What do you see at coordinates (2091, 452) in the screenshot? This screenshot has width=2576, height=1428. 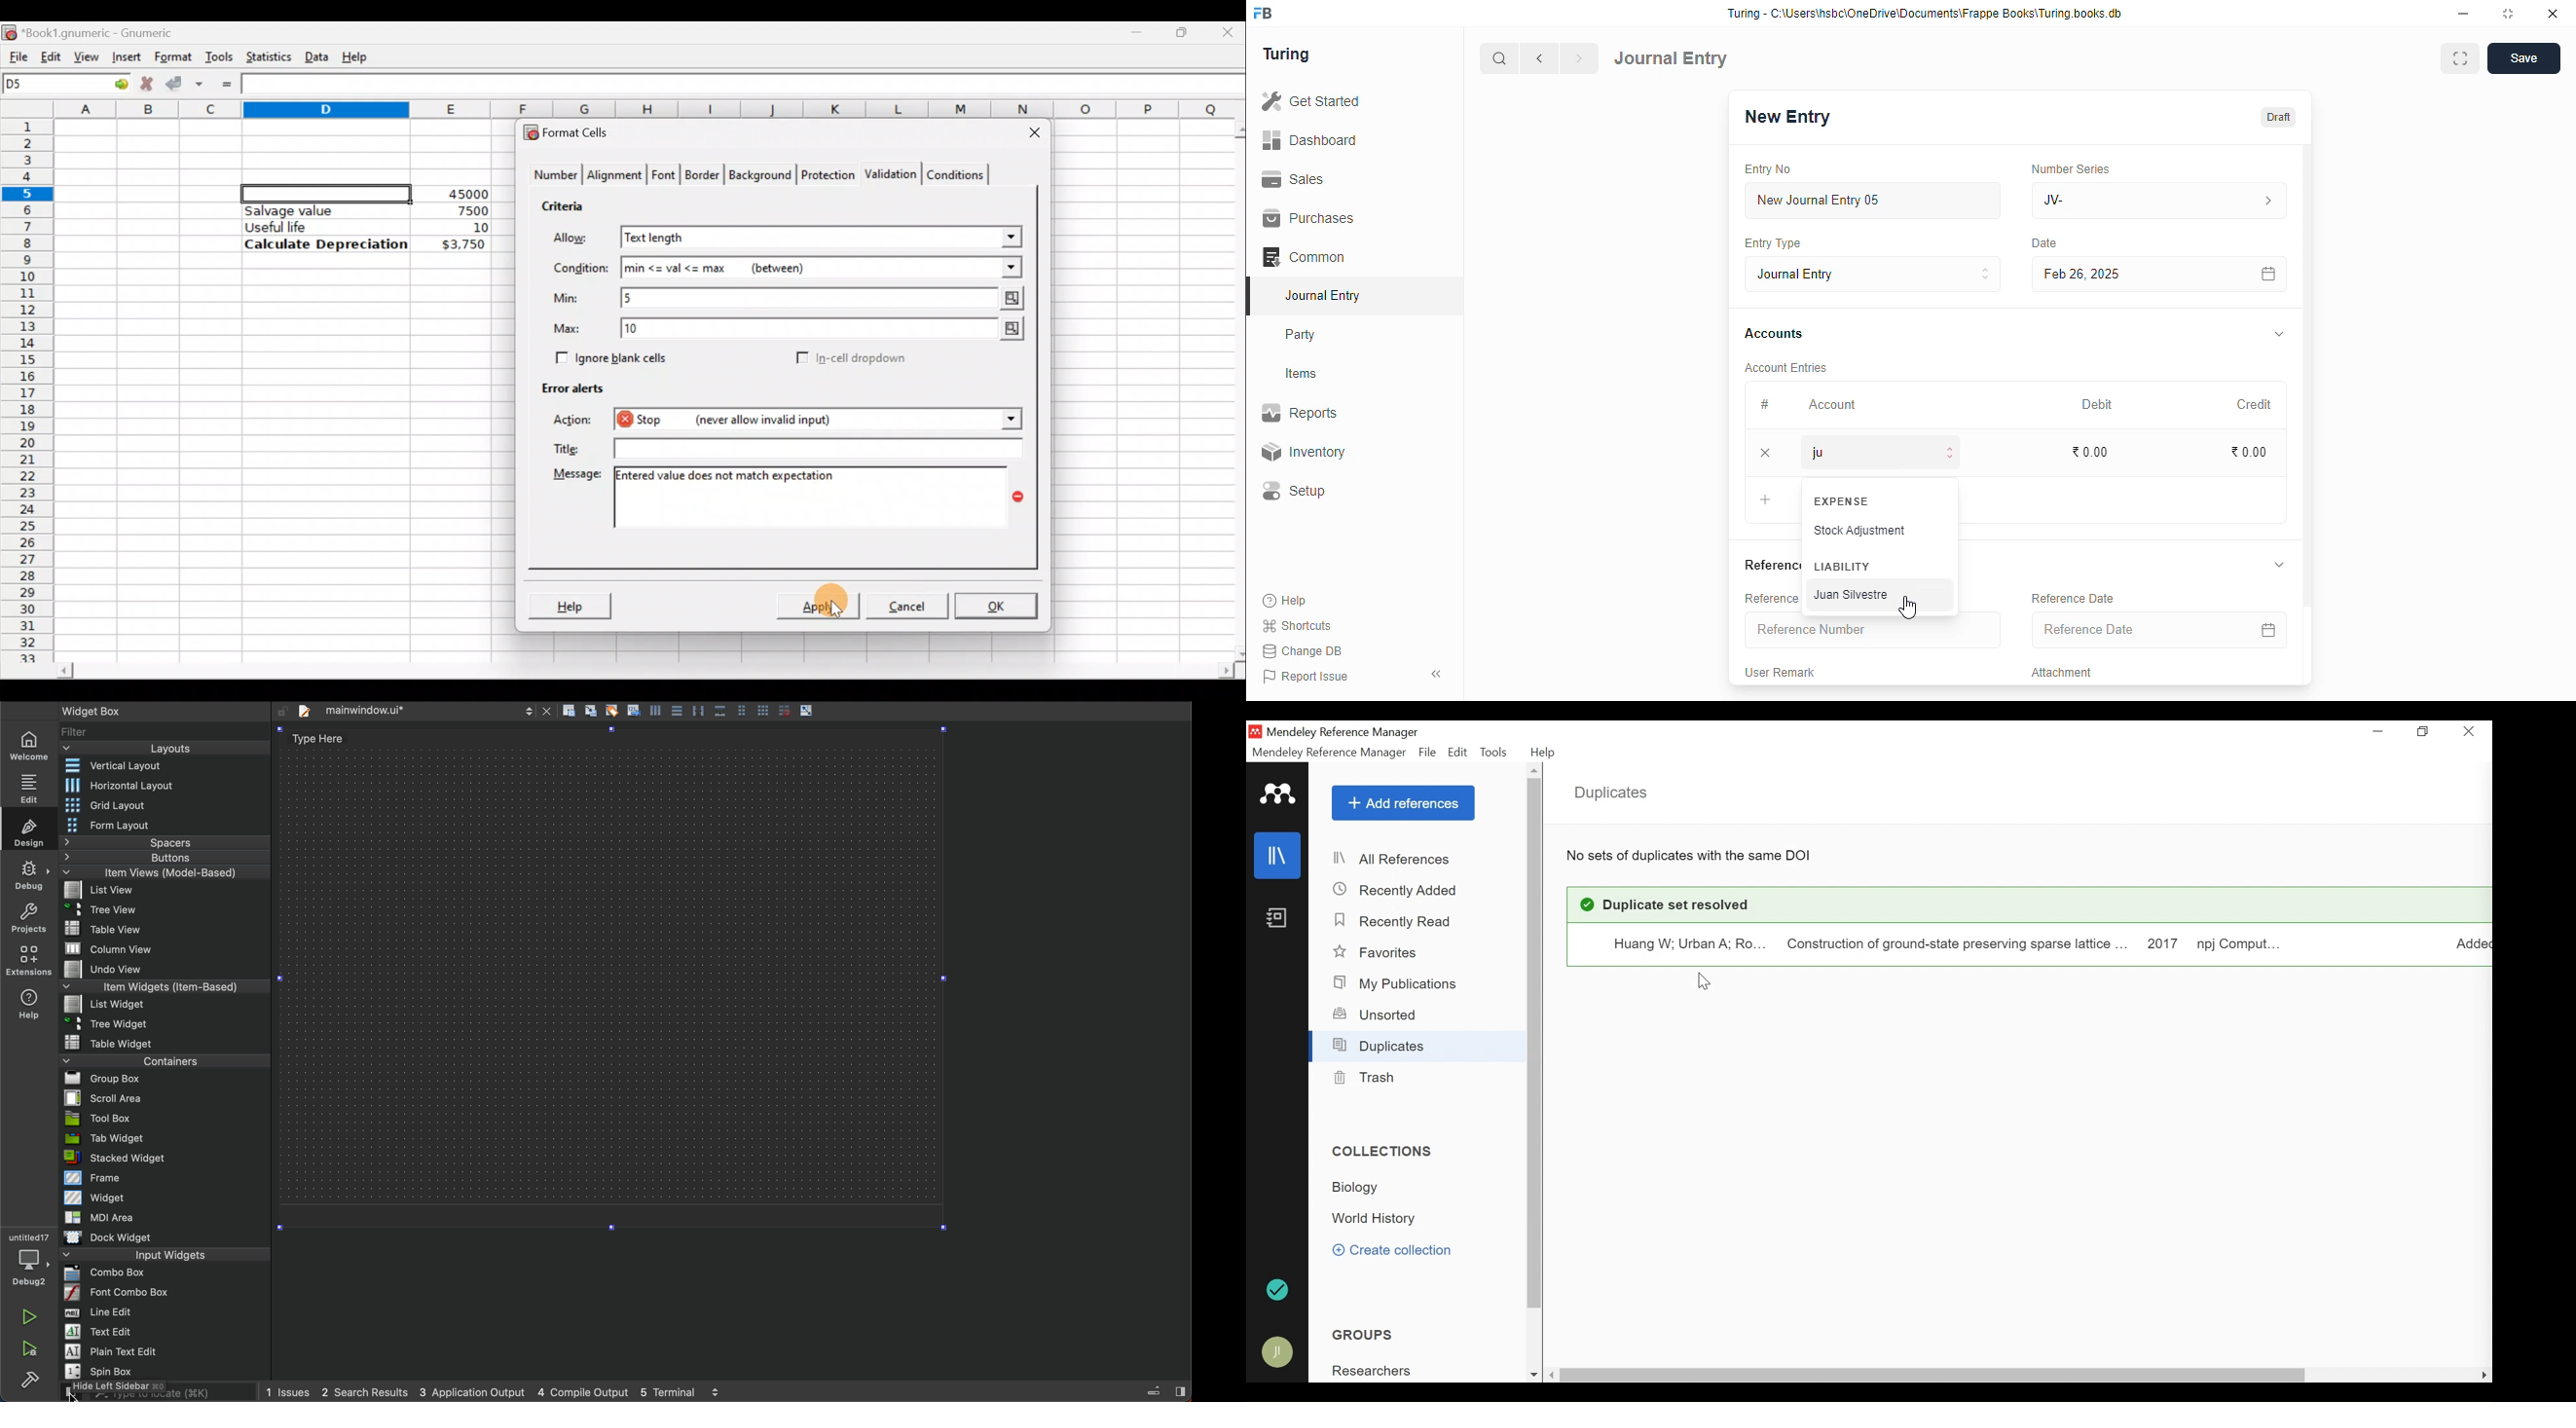 I see `₹0.00` at bounding box center [2091, 452].